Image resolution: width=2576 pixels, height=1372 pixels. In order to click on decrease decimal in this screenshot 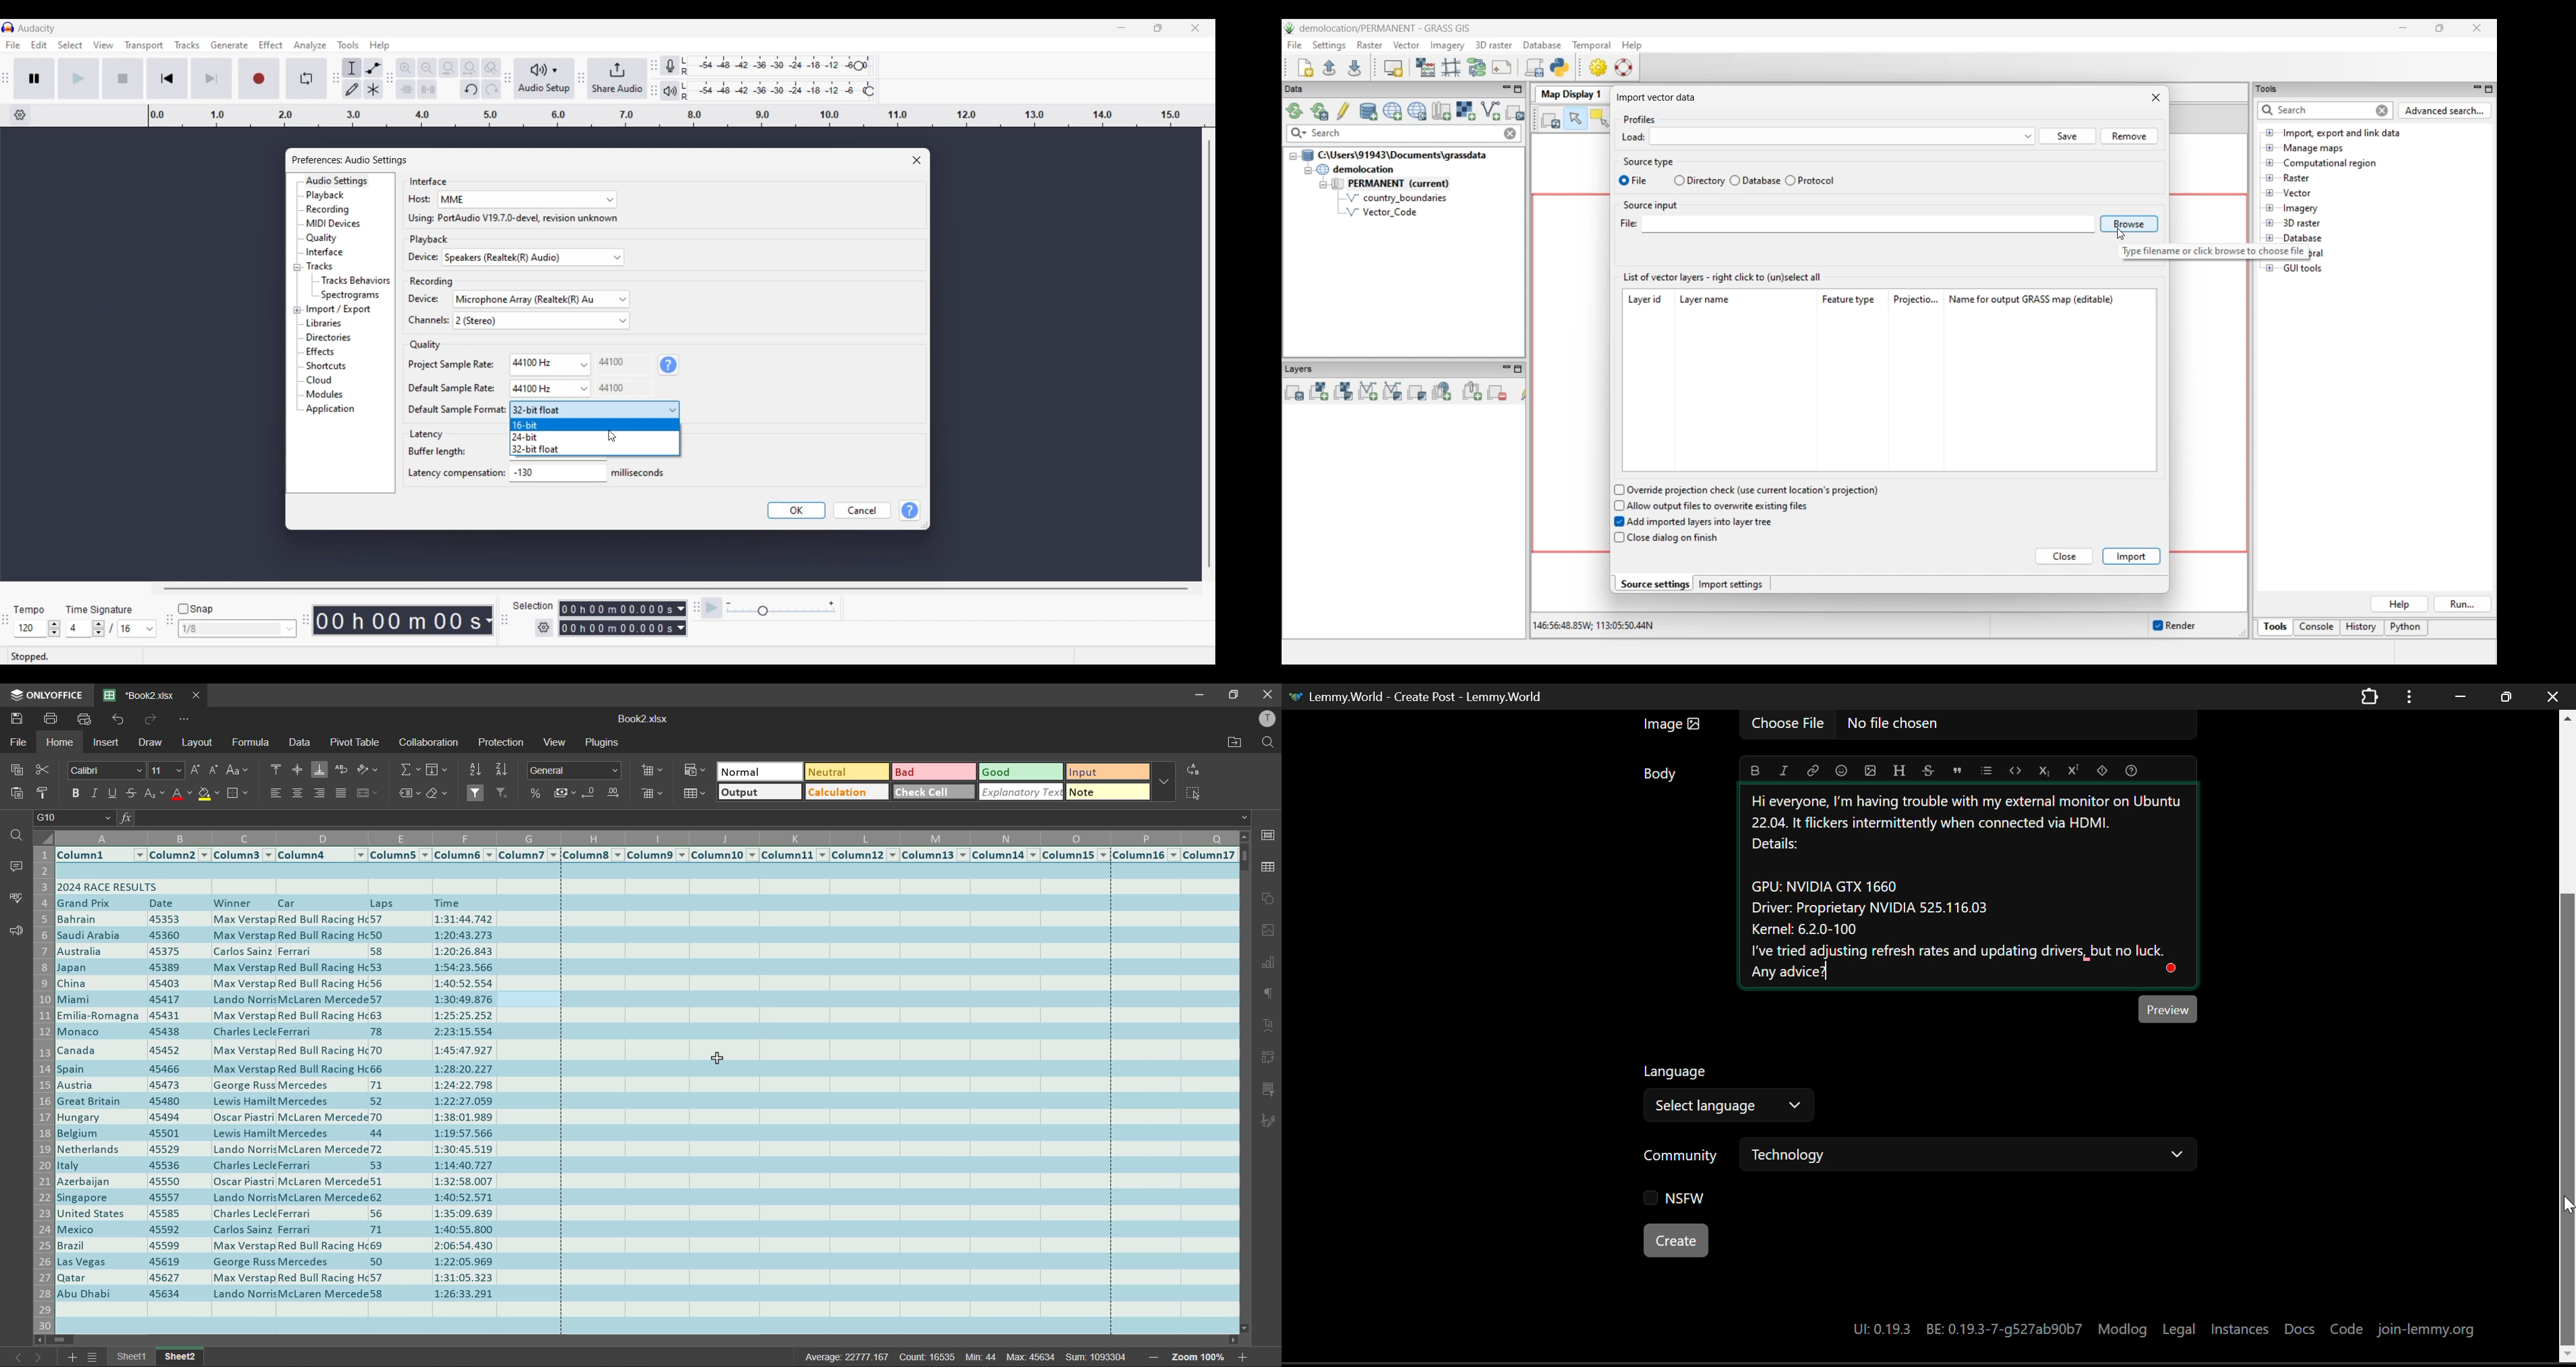, I will do `click(592, 793)`.